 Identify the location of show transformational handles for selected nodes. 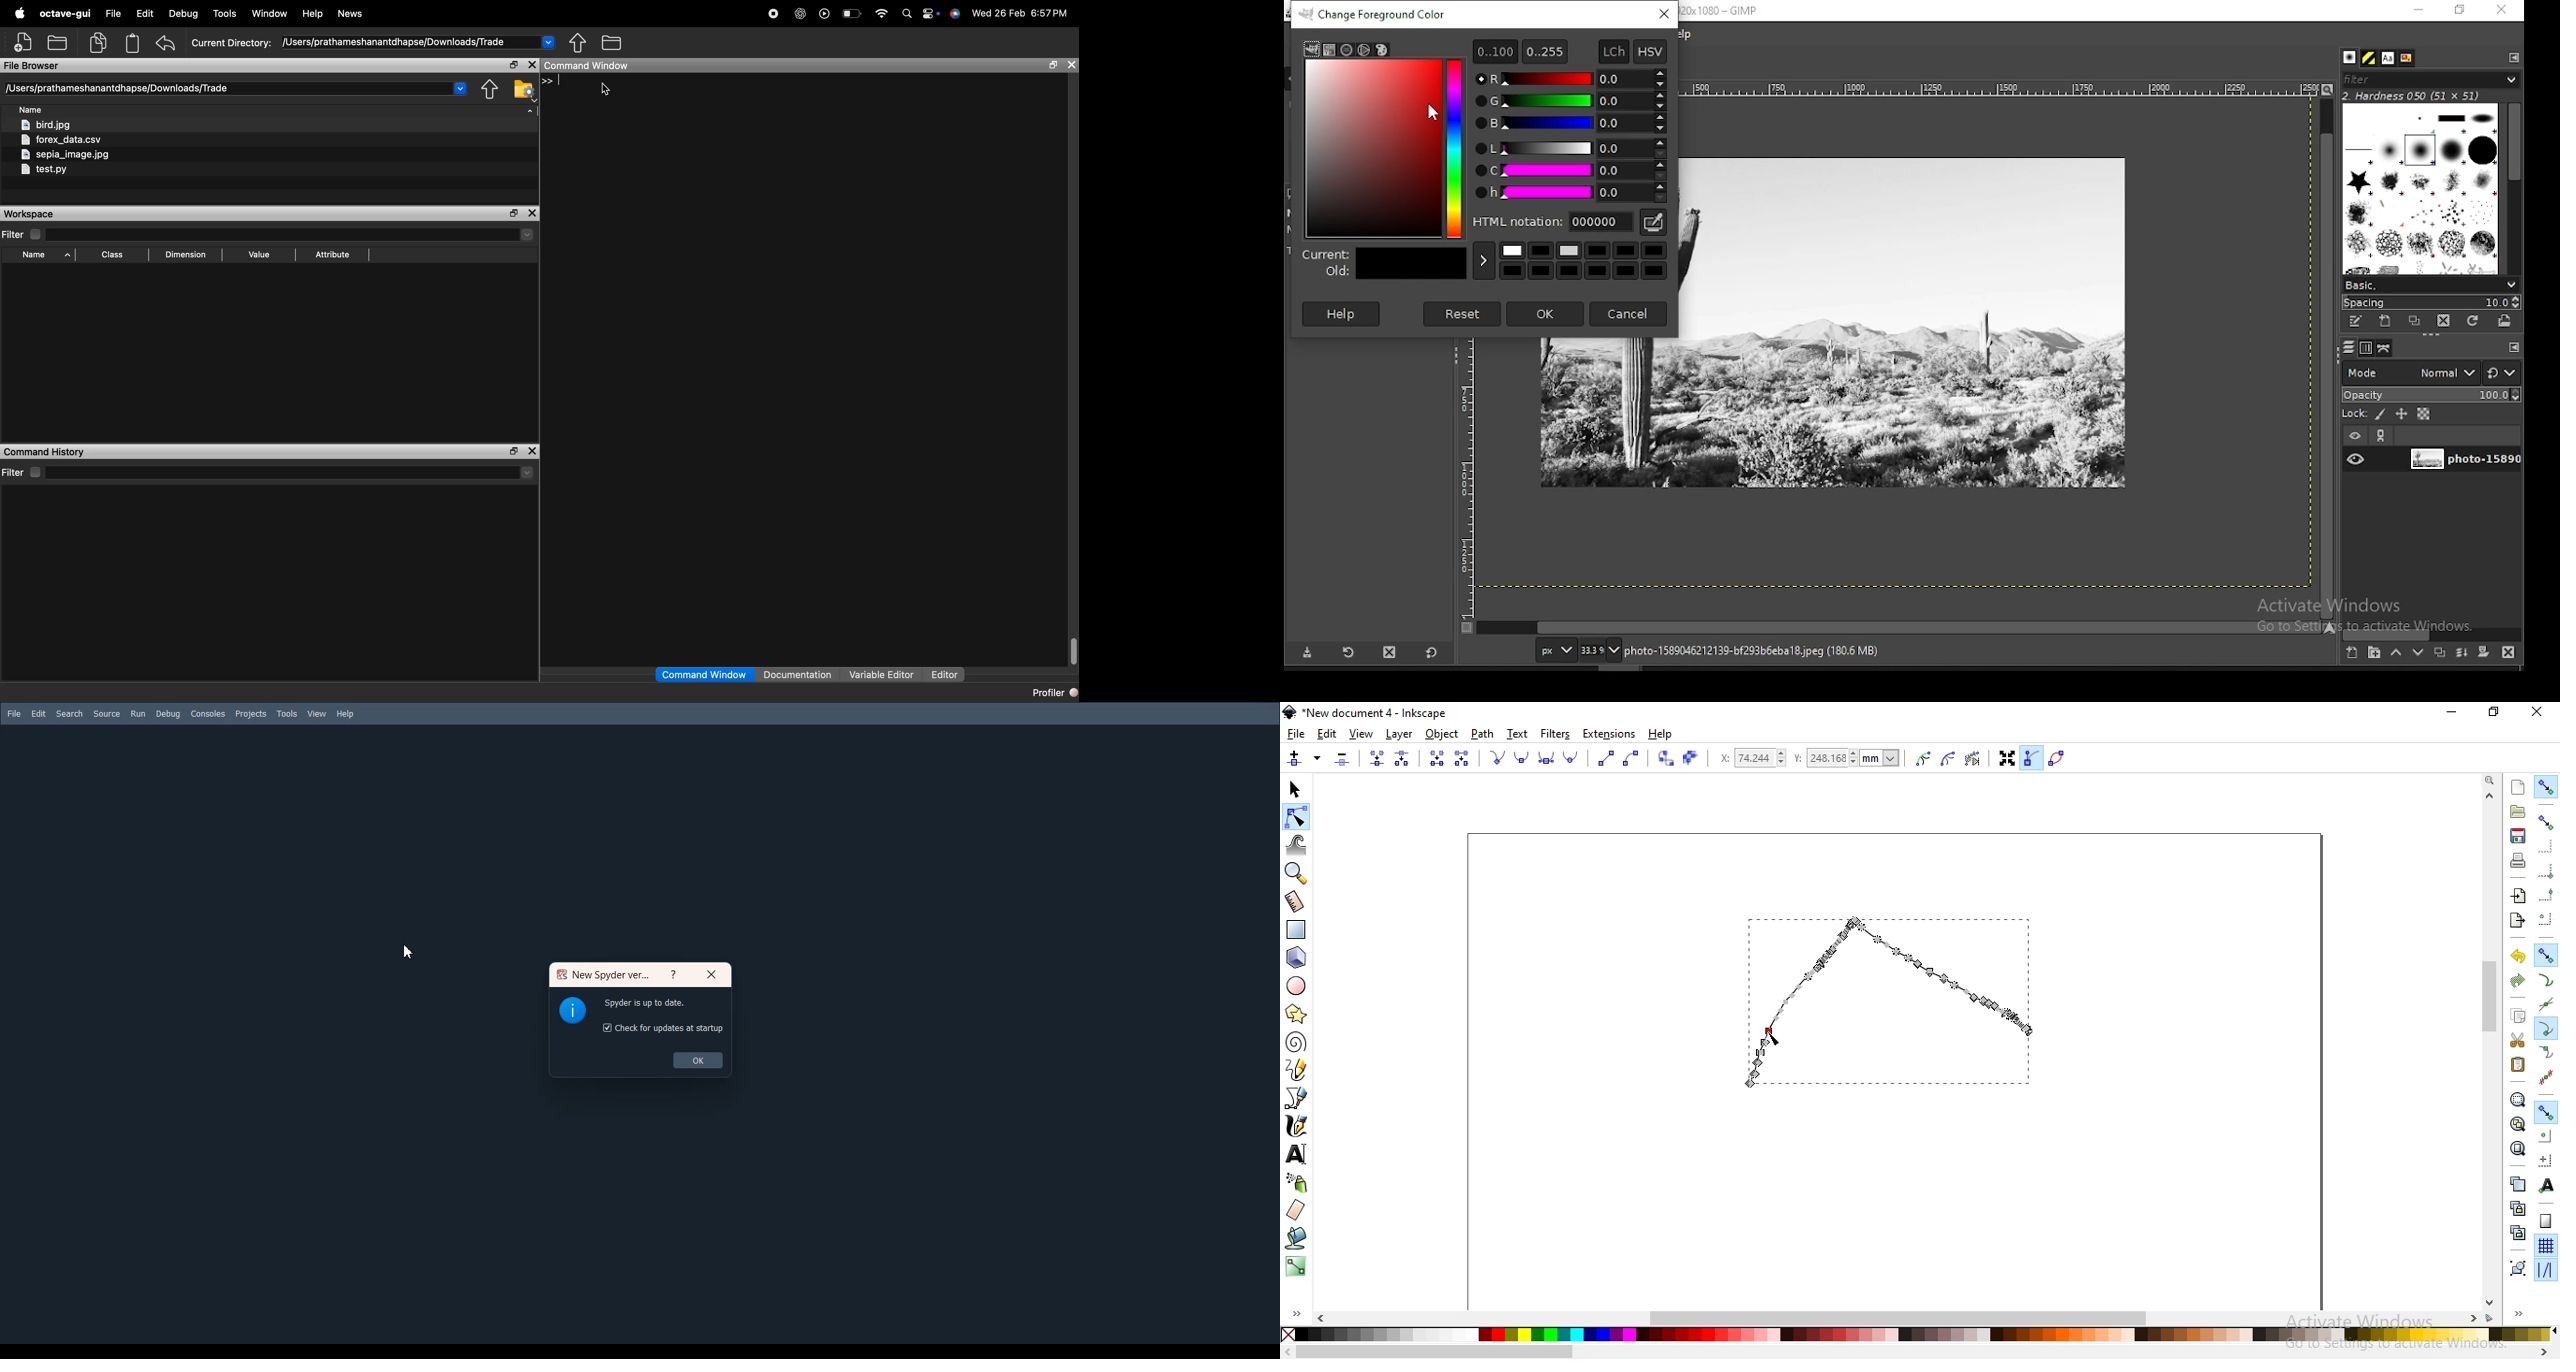
(2006, 761).